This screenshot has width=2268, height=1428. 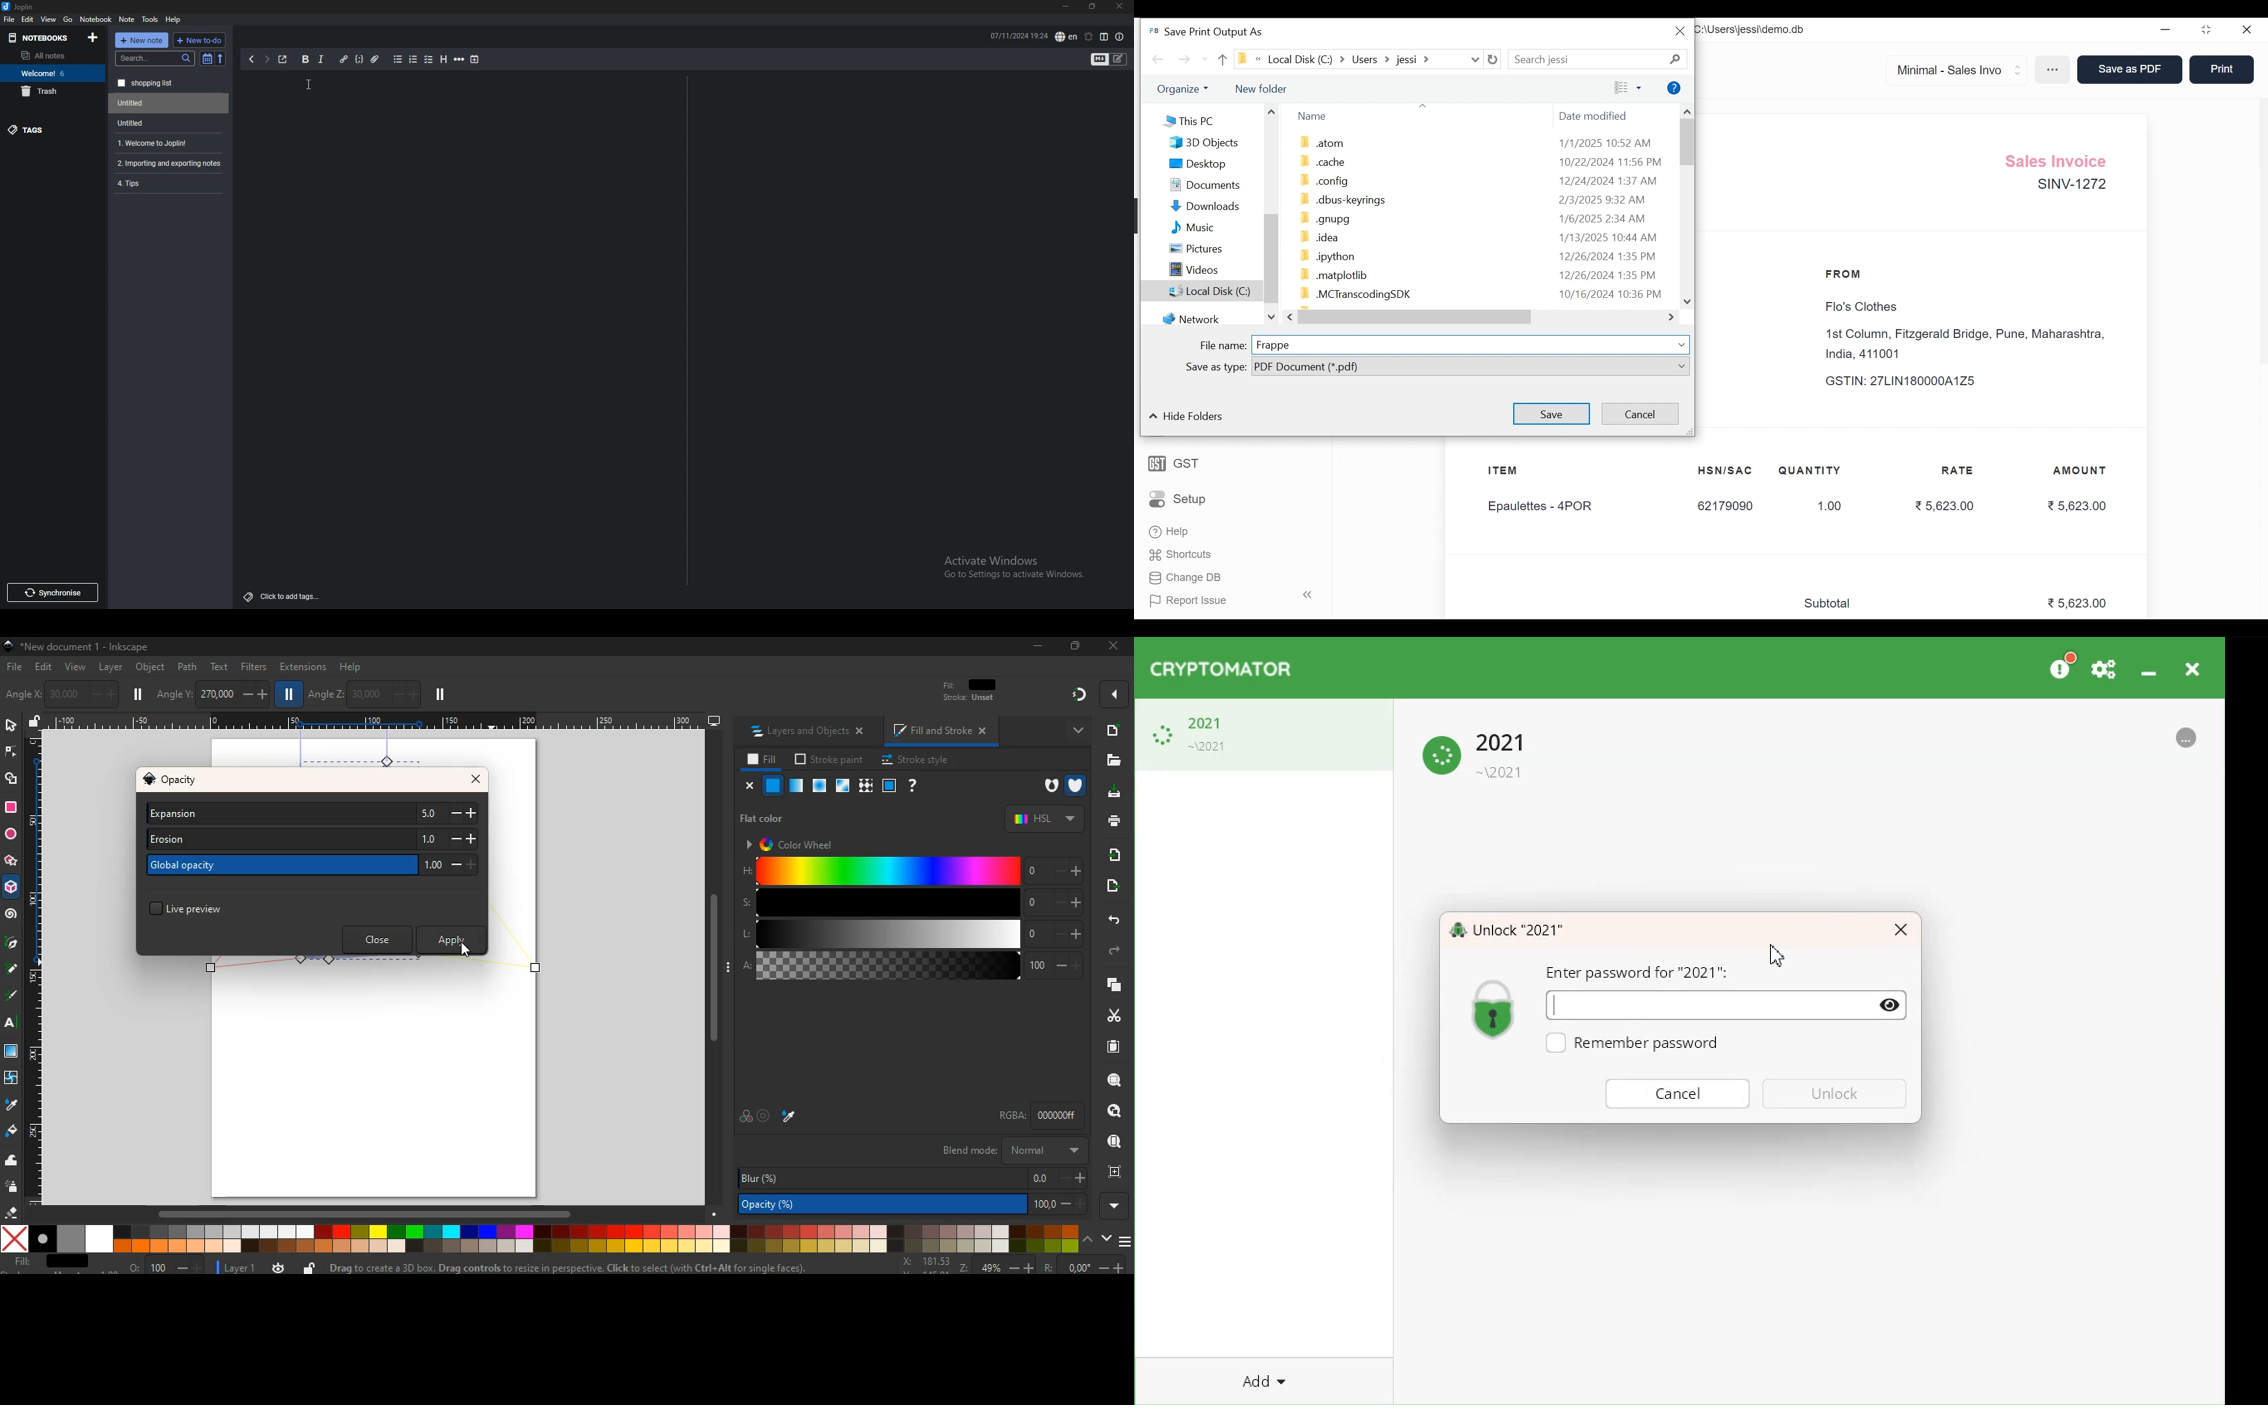 I want to click on text, so click(x=221, y=666).